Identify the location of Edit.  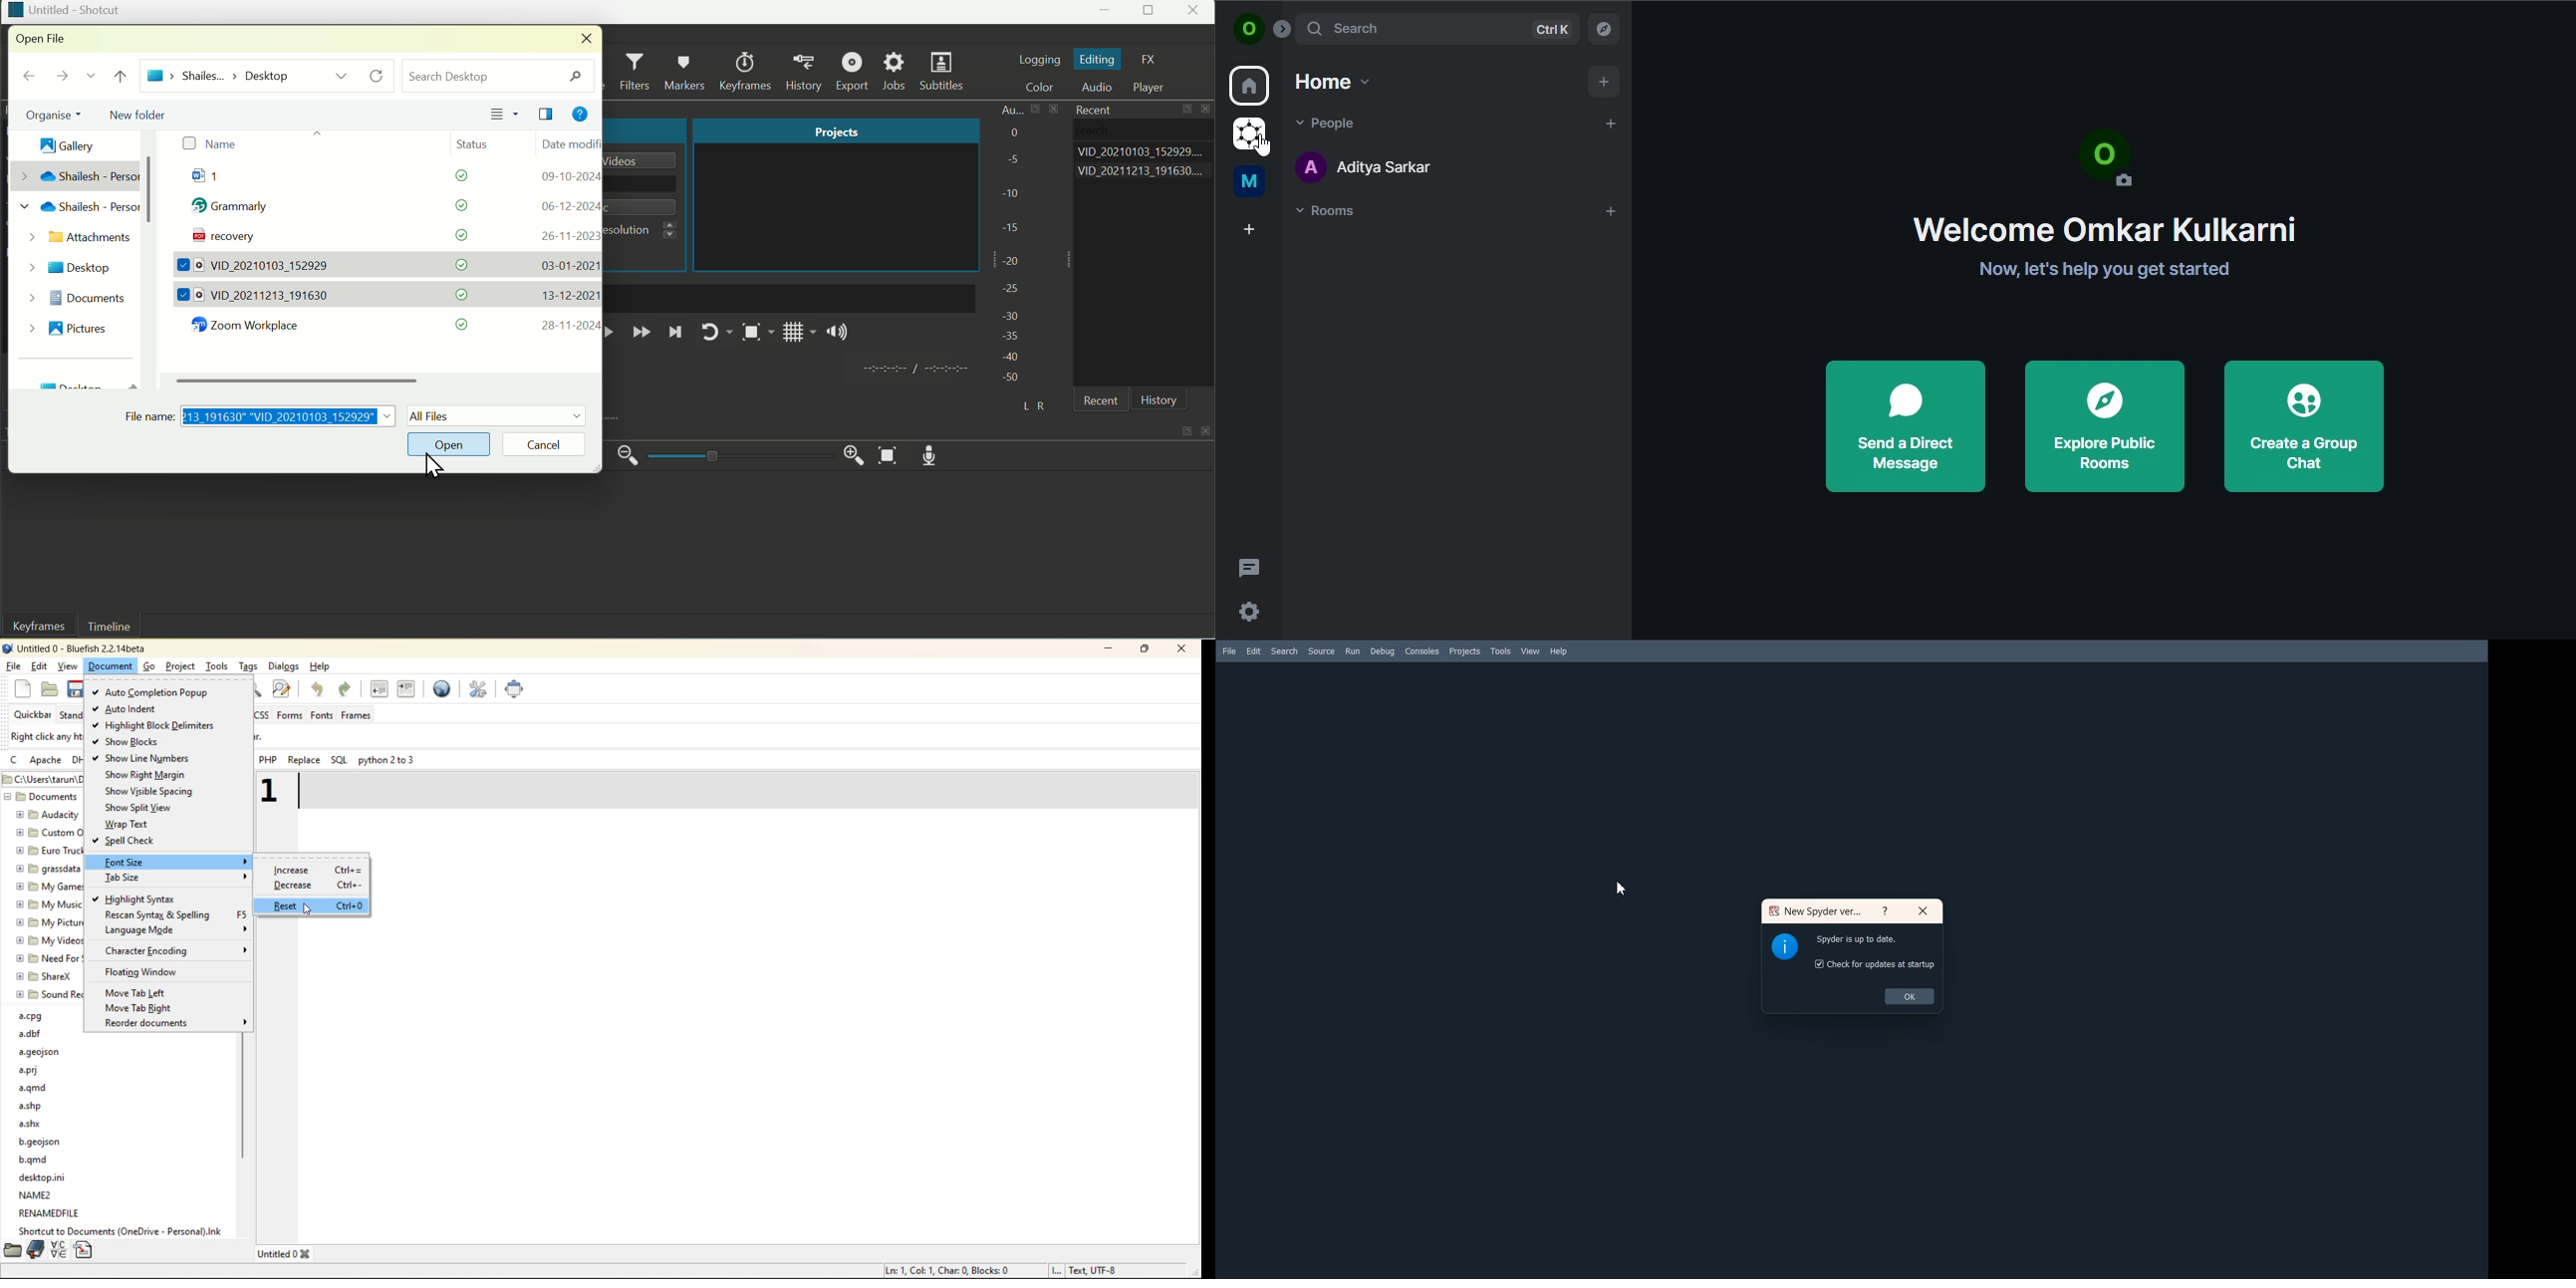
(1253, 651).